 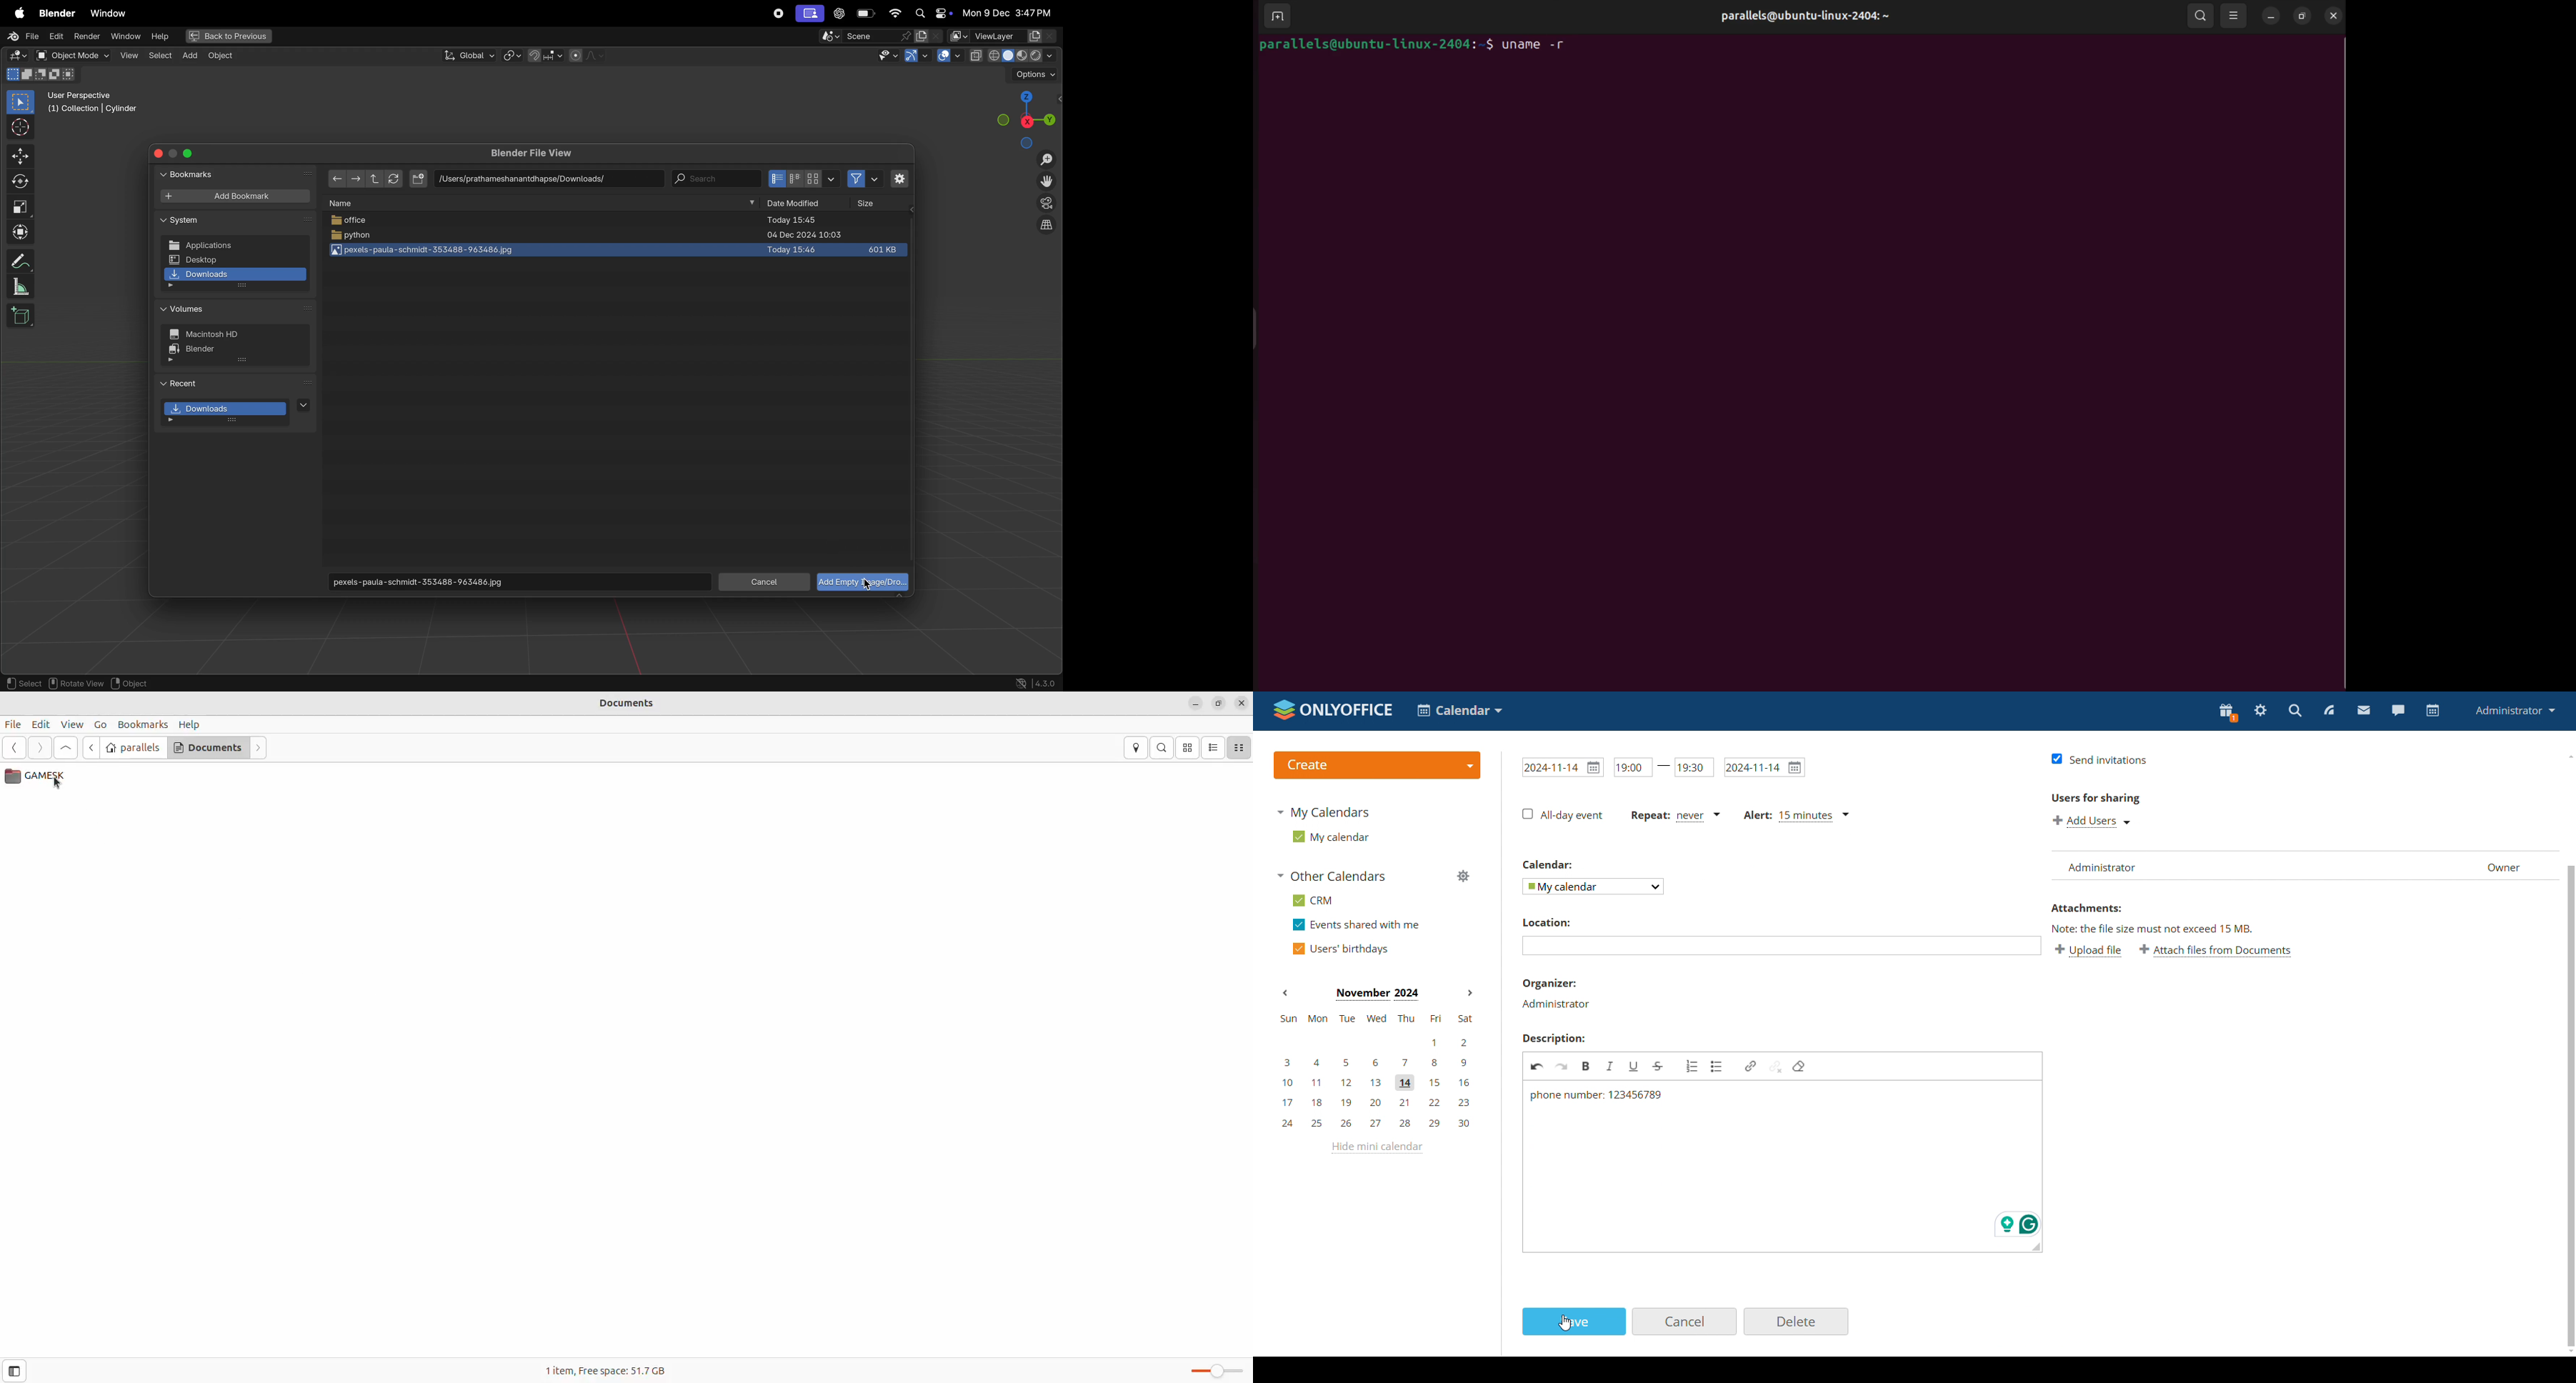 What do you see at coordinates (888, 56) in the screenshot?
I see `visibility` at bounding box center [888, 56].